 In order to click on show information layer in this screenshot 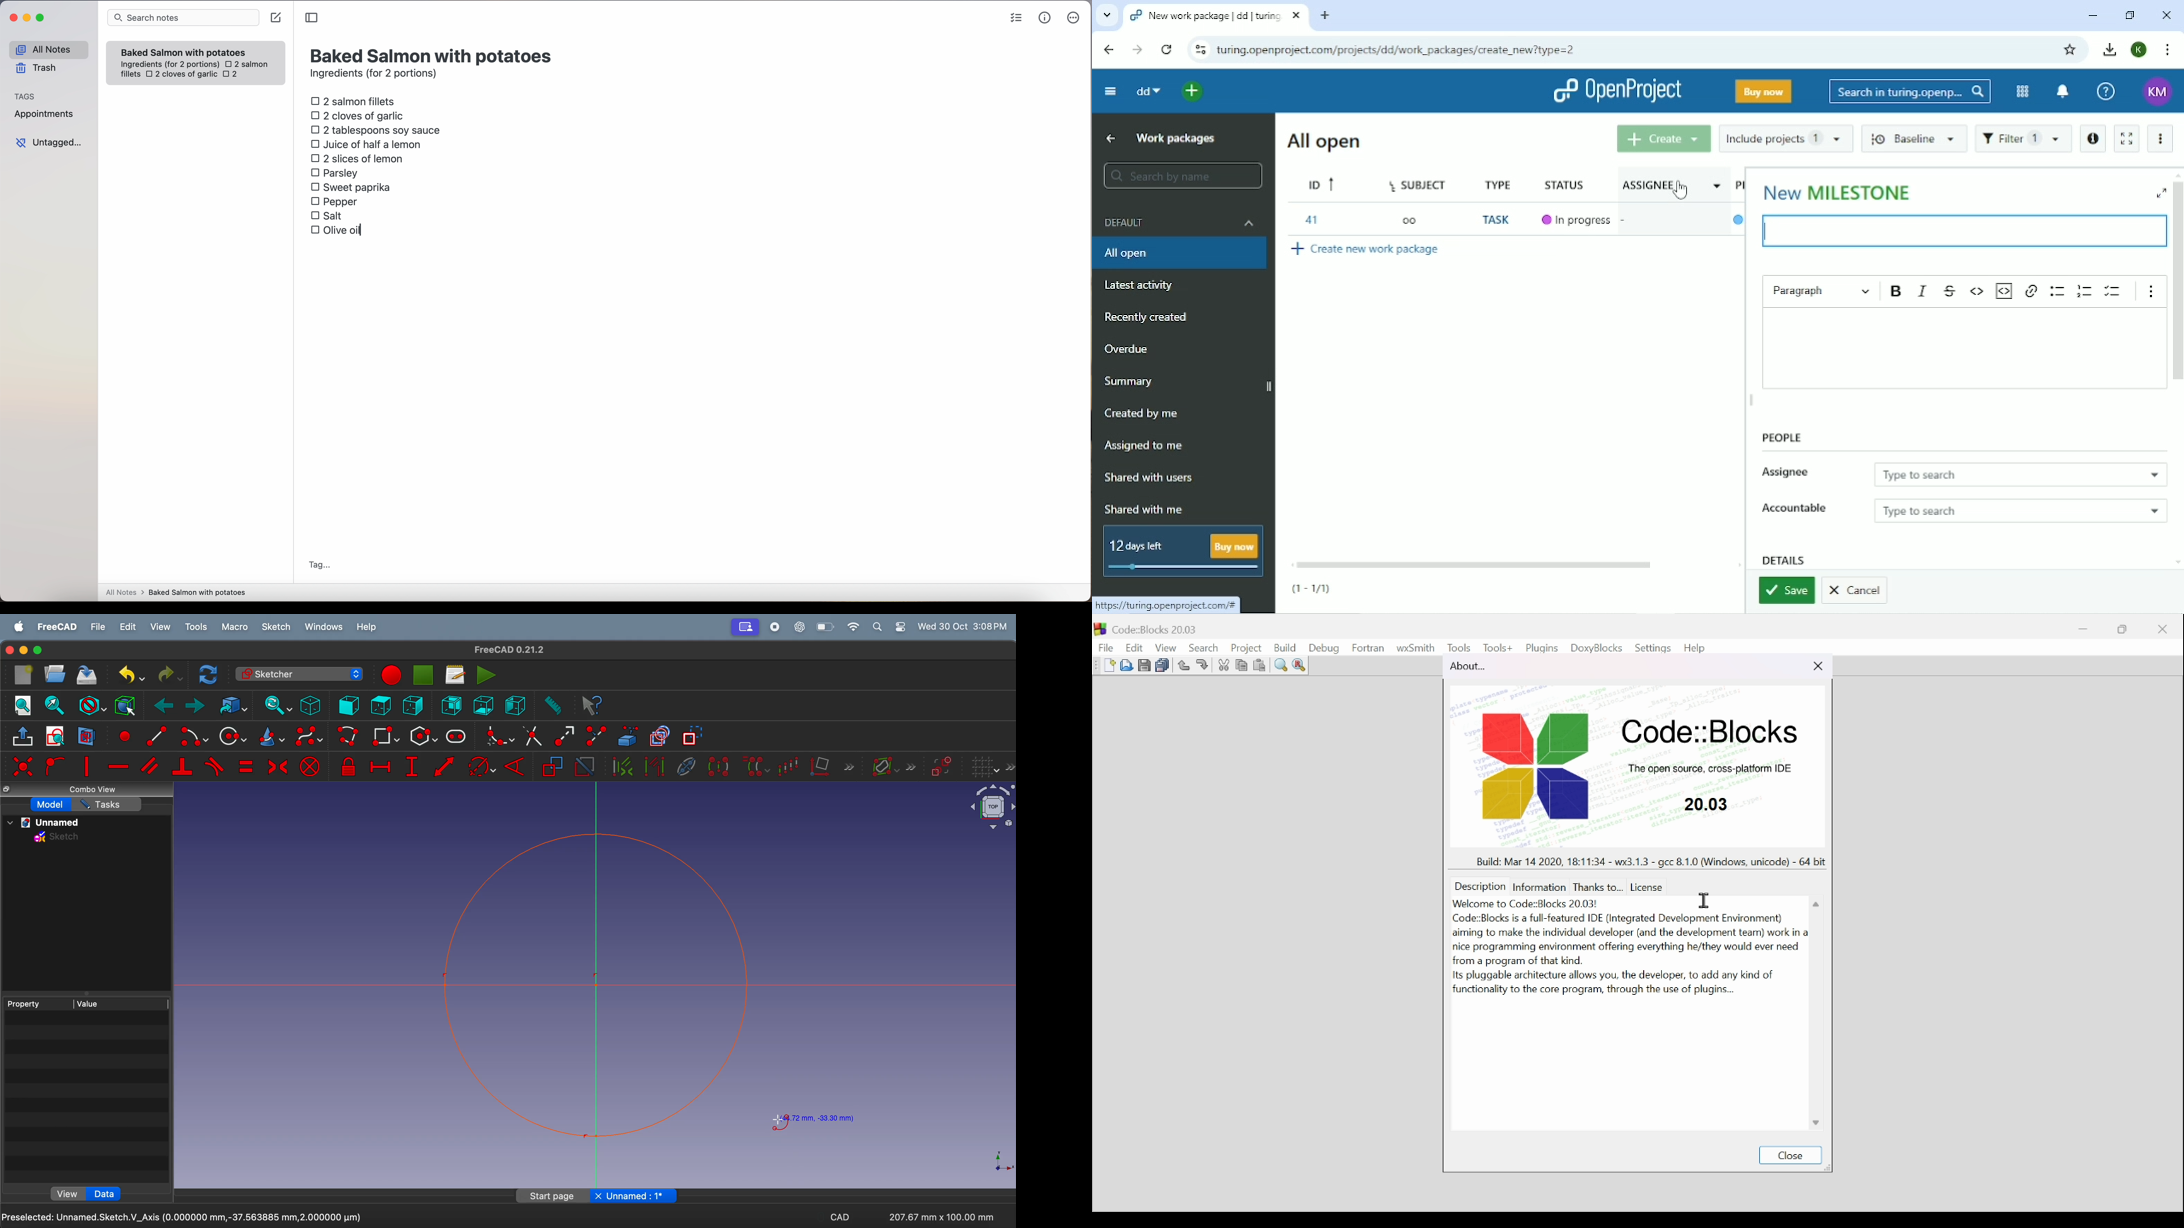, I will do `click(892, 765)`.